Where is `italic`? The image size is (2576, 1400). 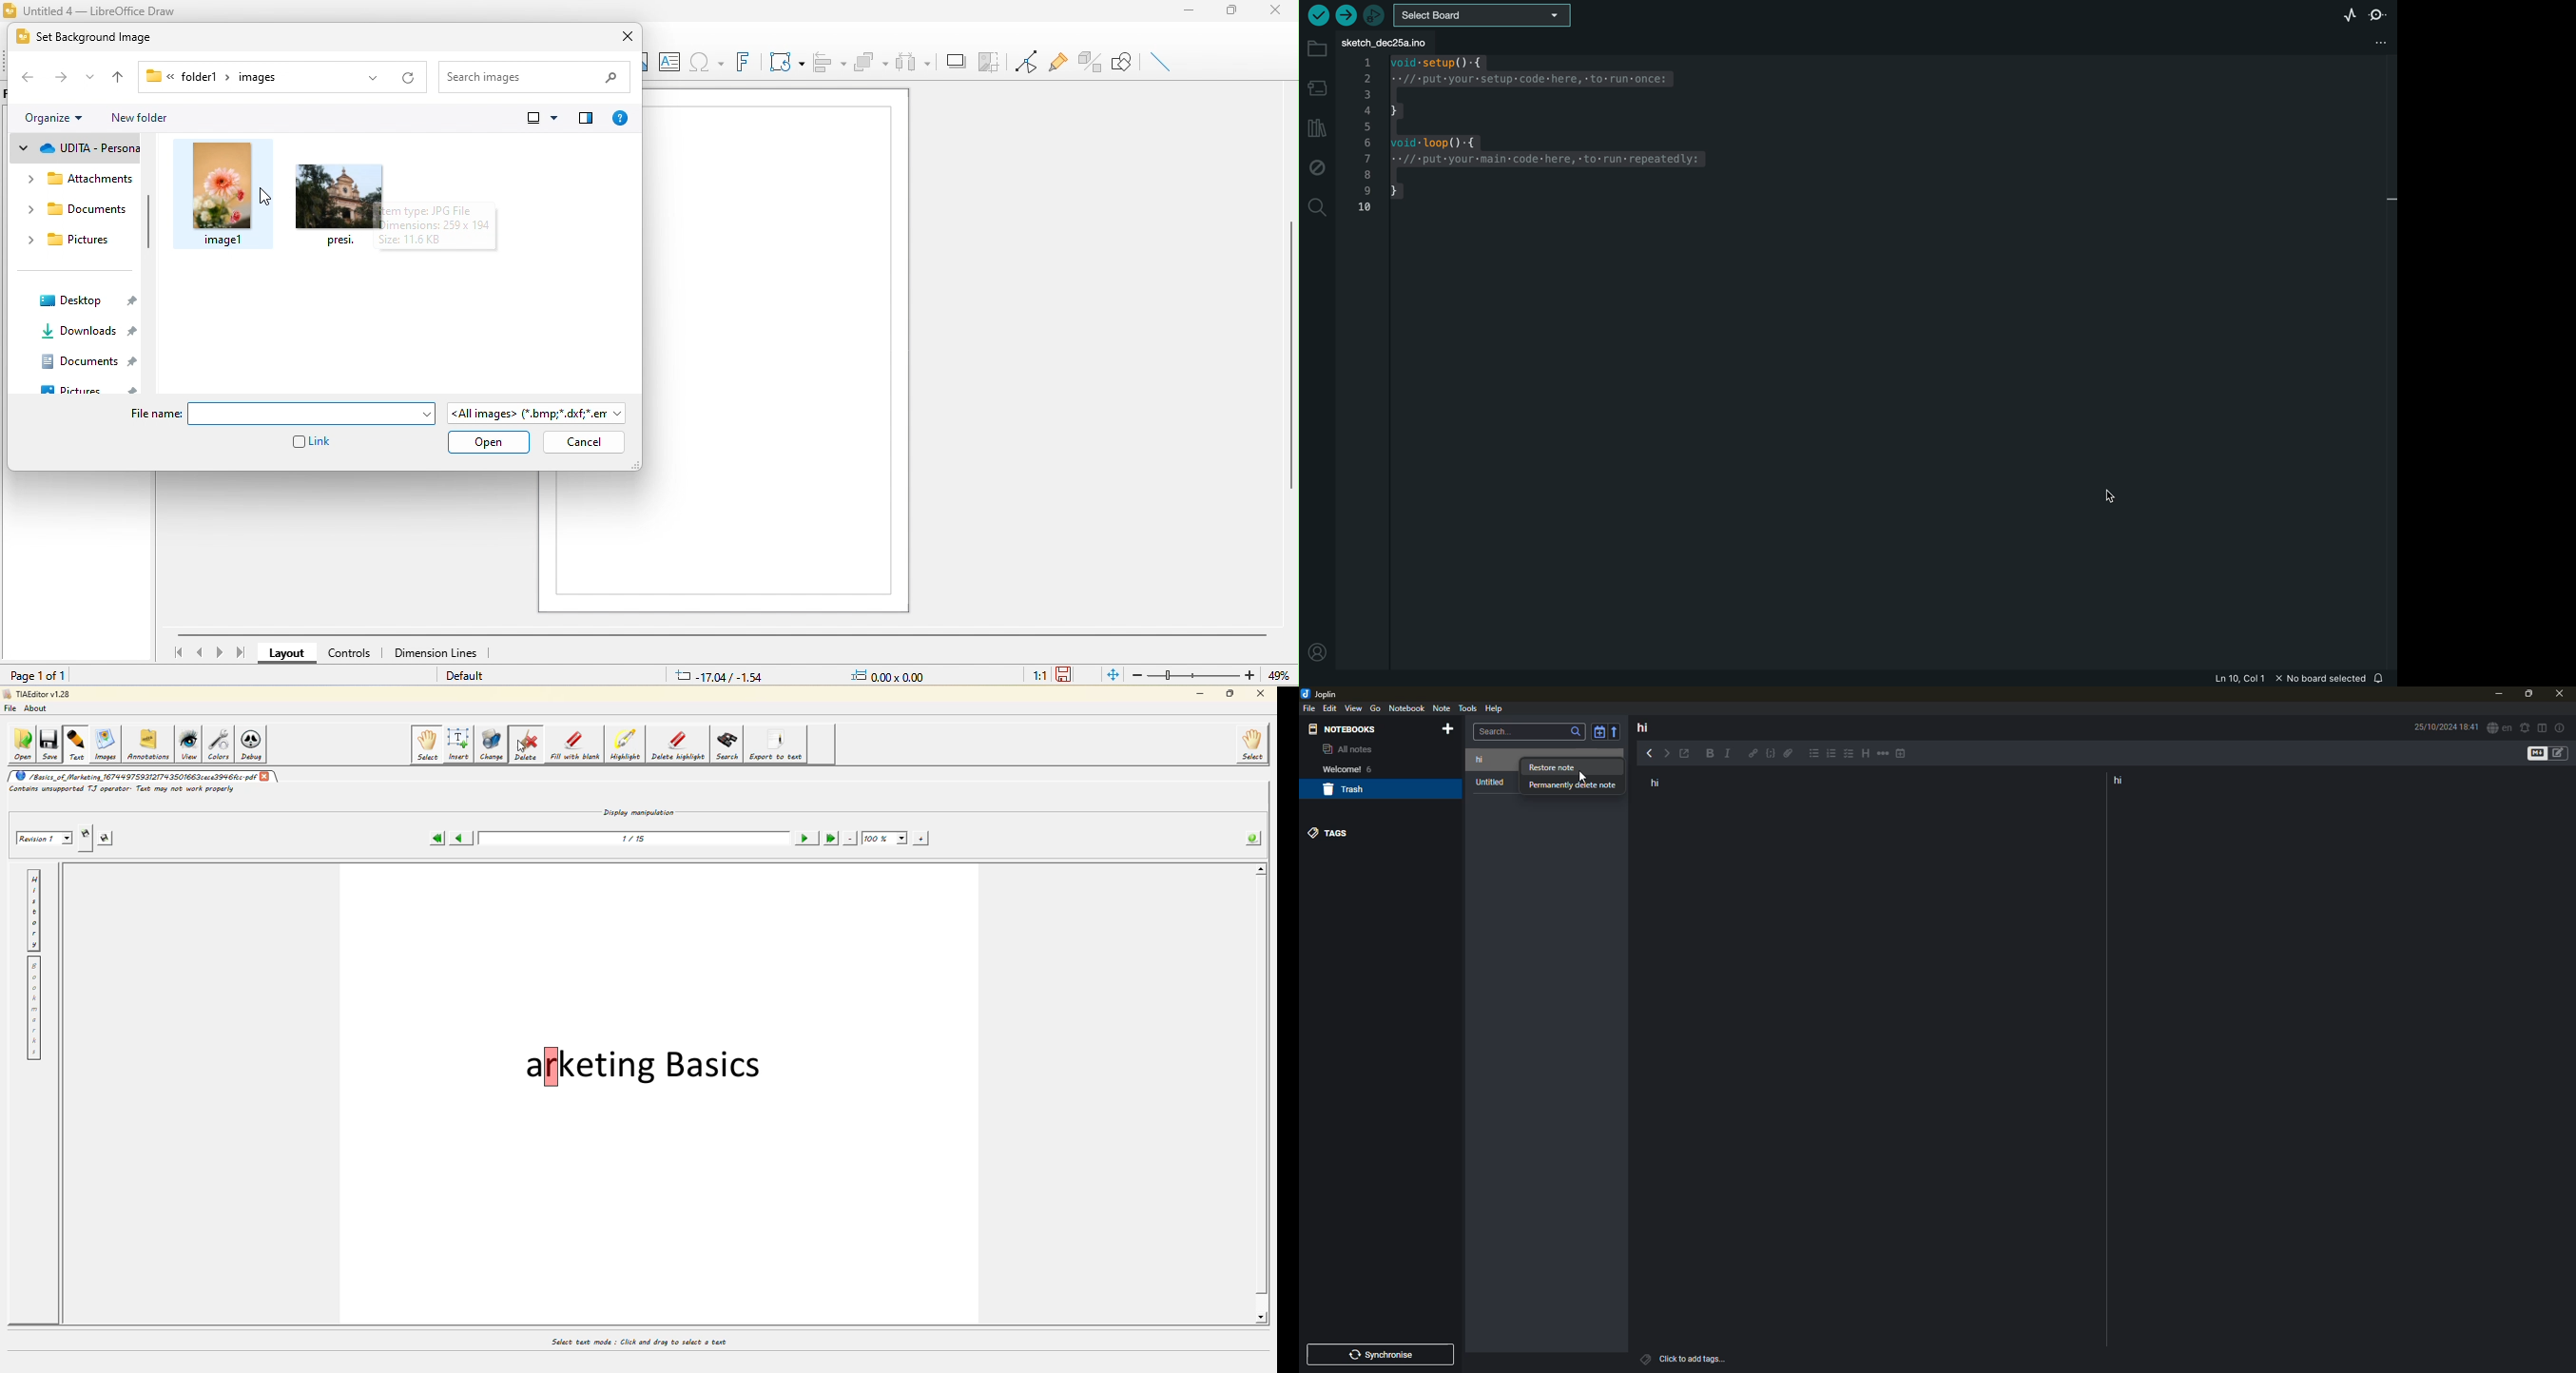 italic is located at coordinates (1731, 754).